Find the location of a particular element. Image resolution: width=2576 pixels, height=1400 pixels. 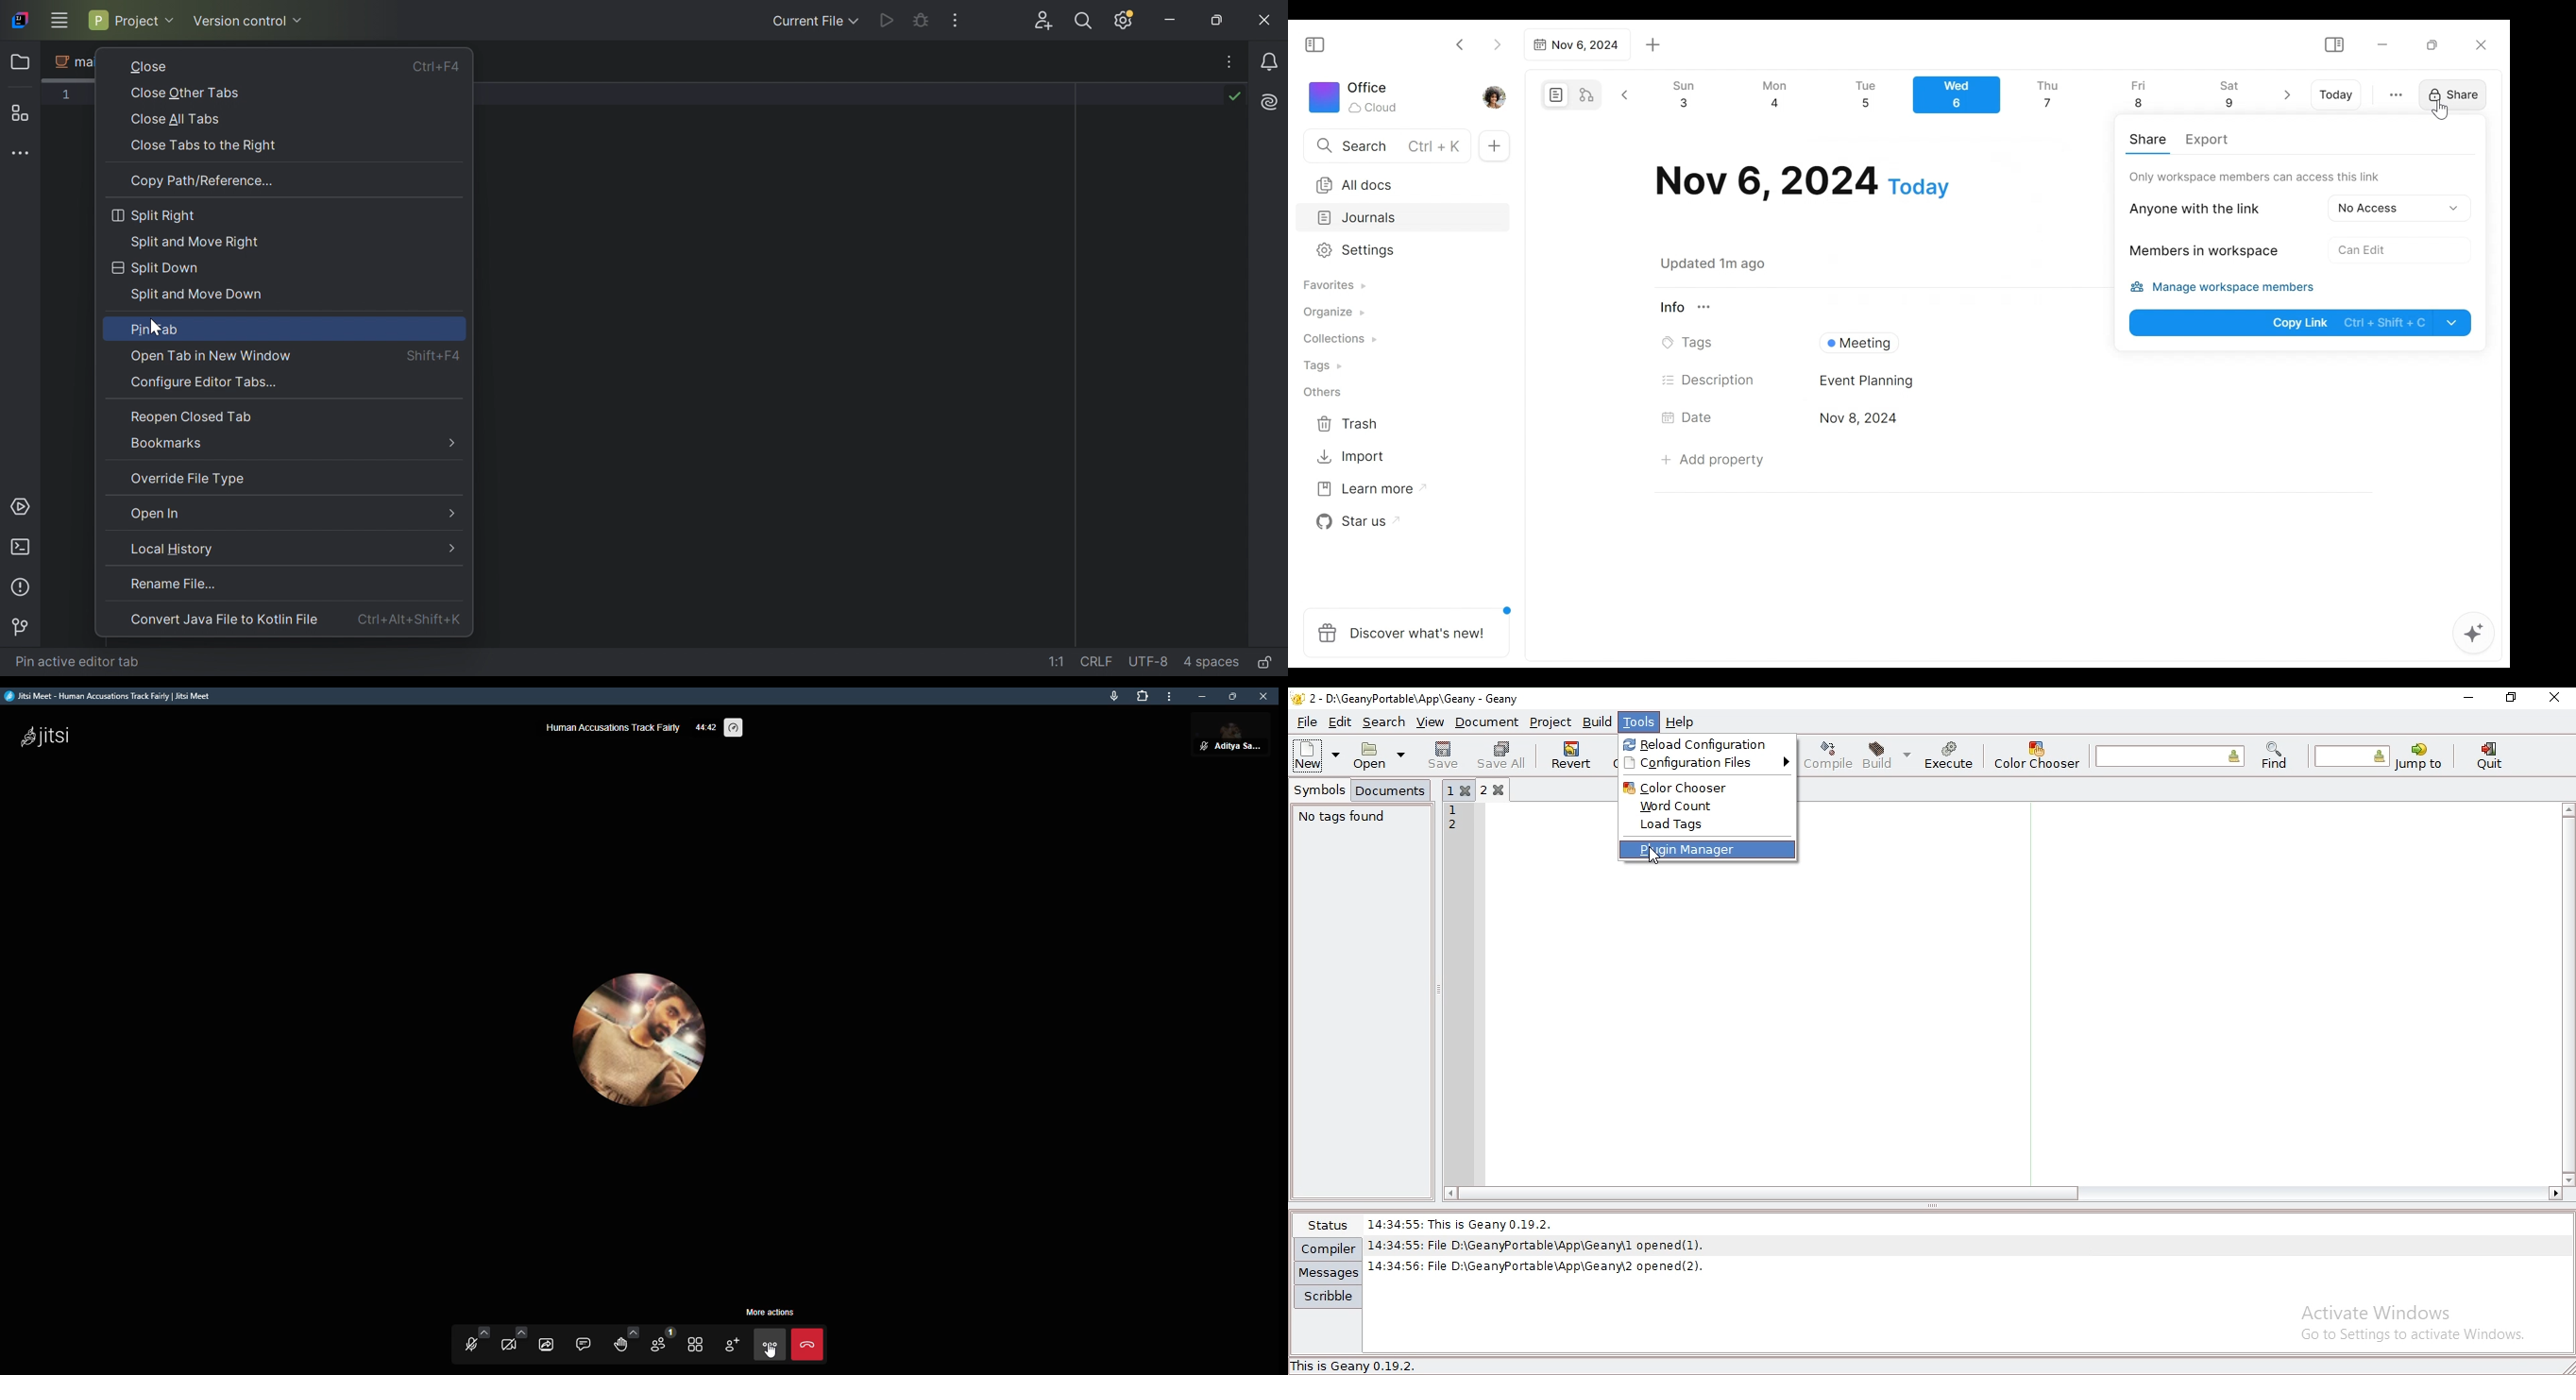

view is located at coordinates (1430, 721).